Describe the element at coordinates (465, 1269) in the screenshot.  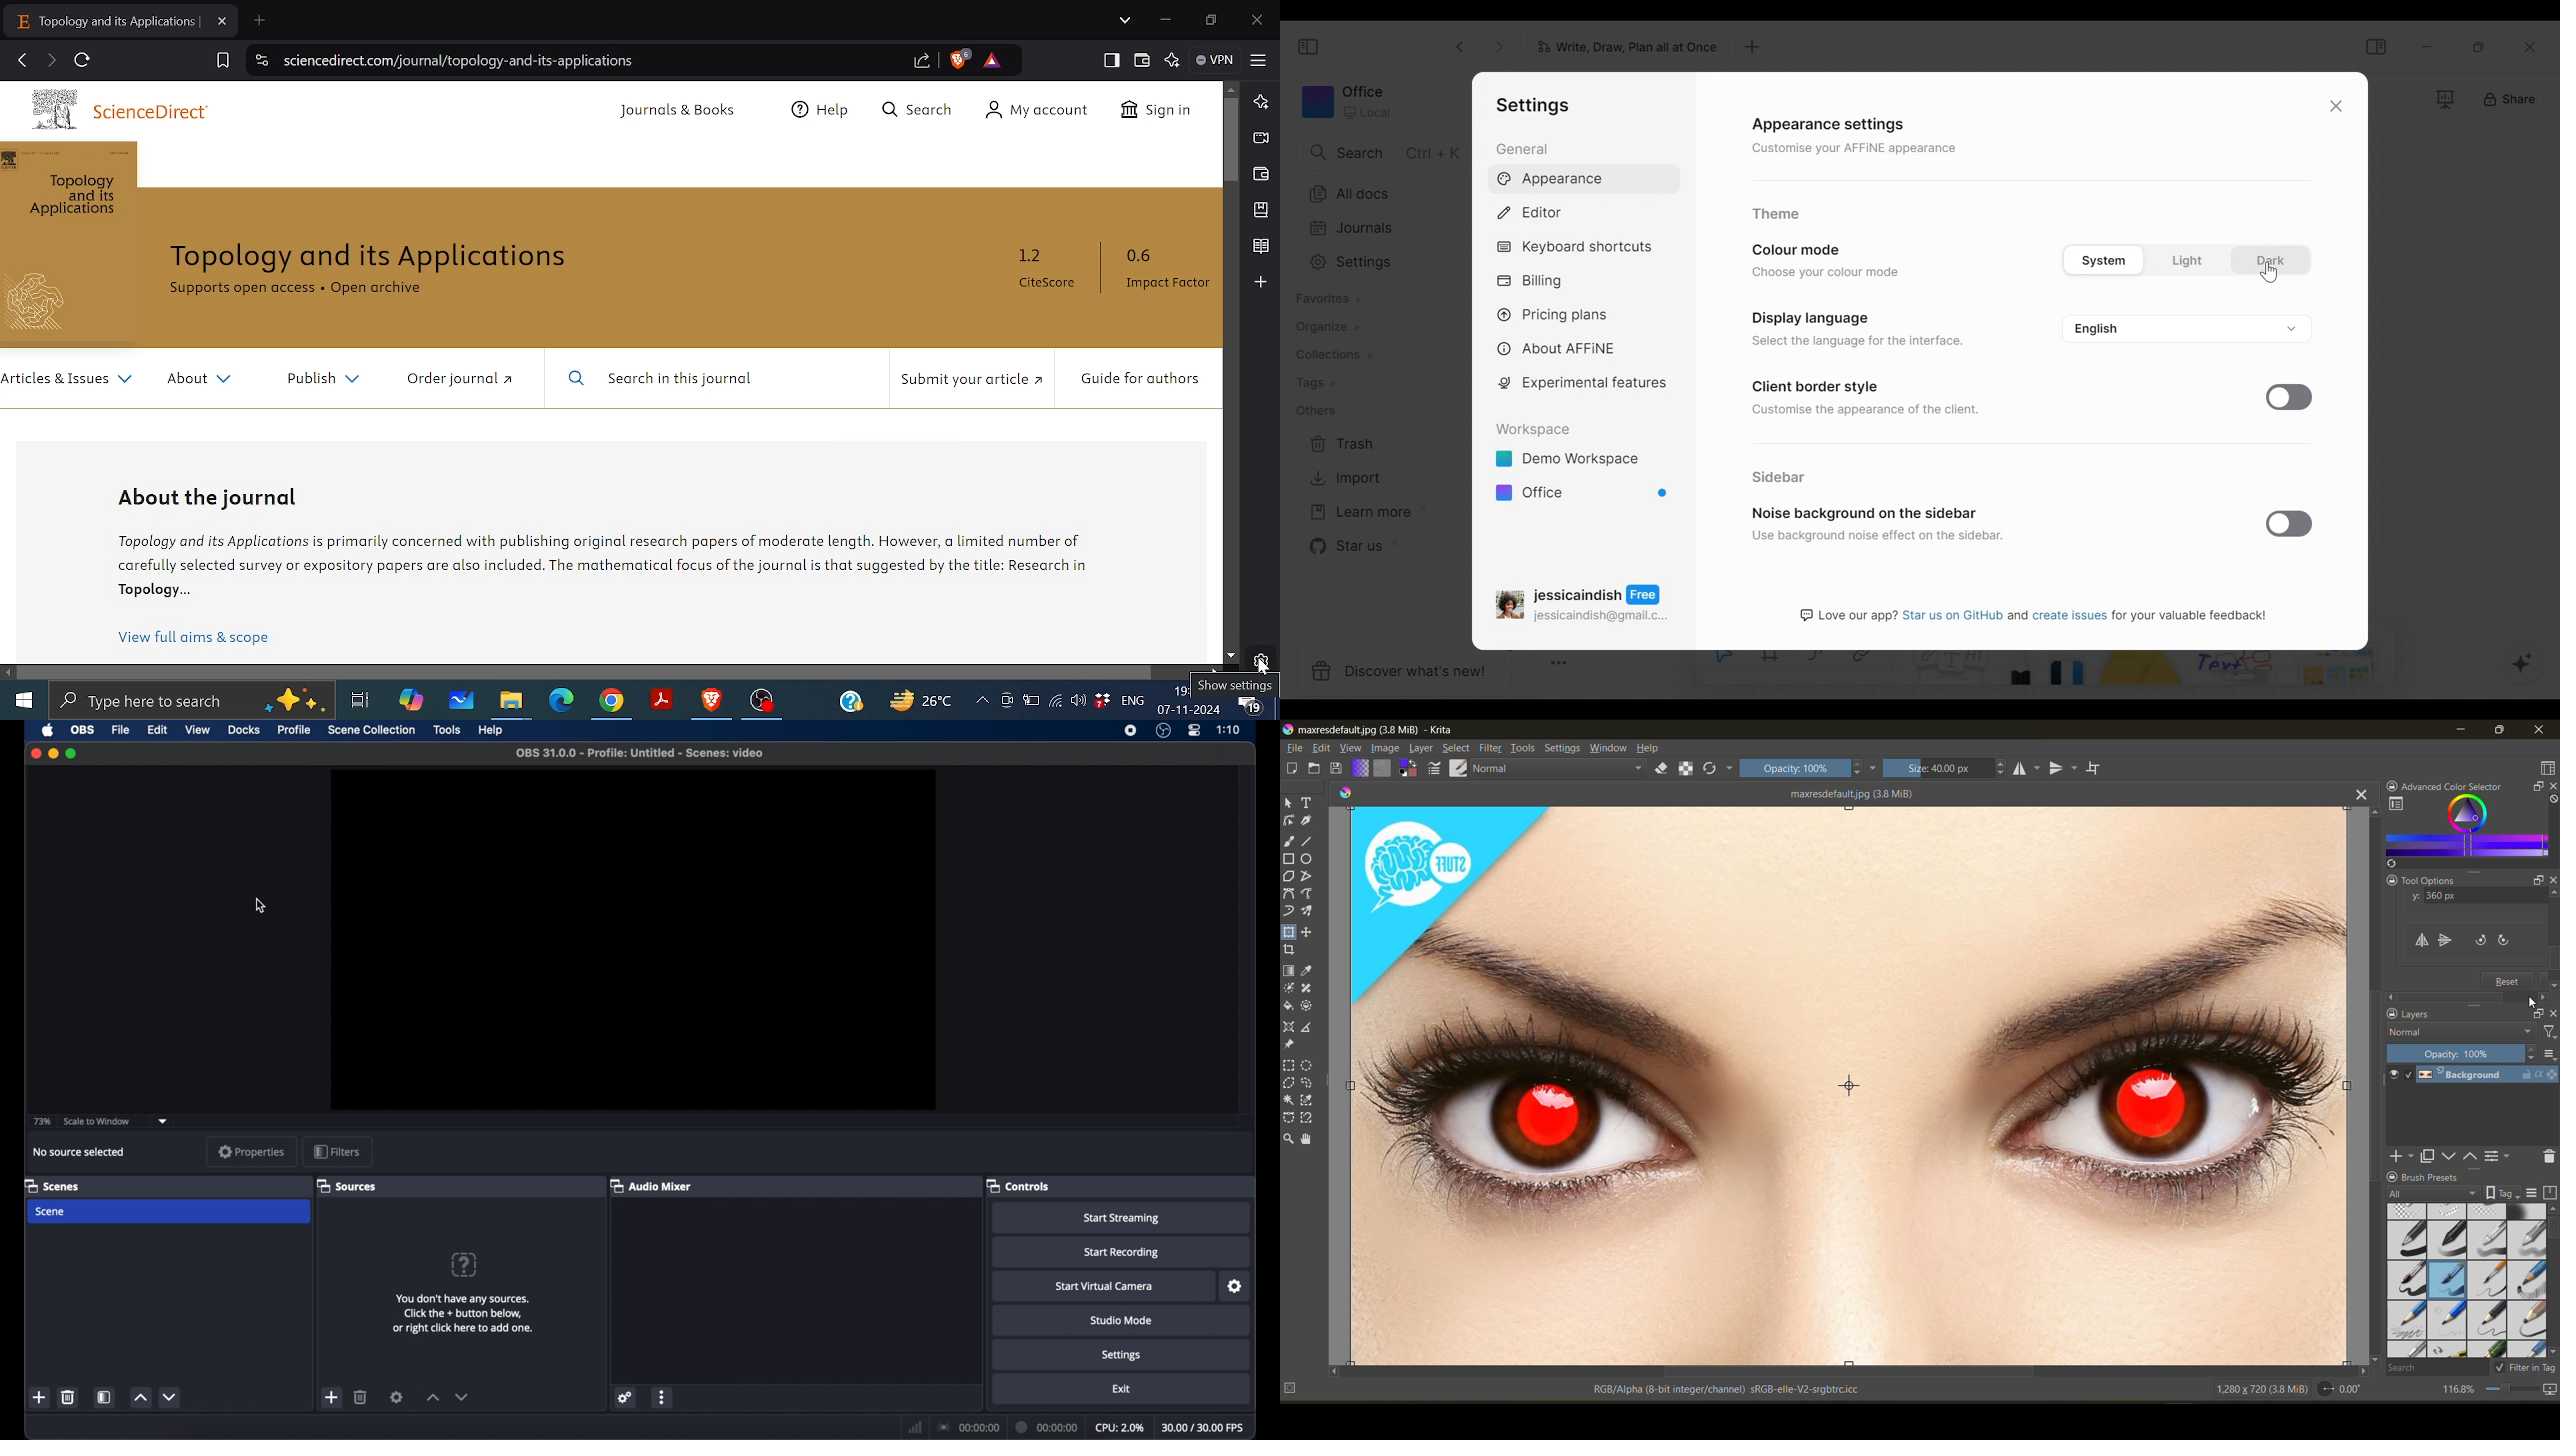
I see `question mark icon` at that location.